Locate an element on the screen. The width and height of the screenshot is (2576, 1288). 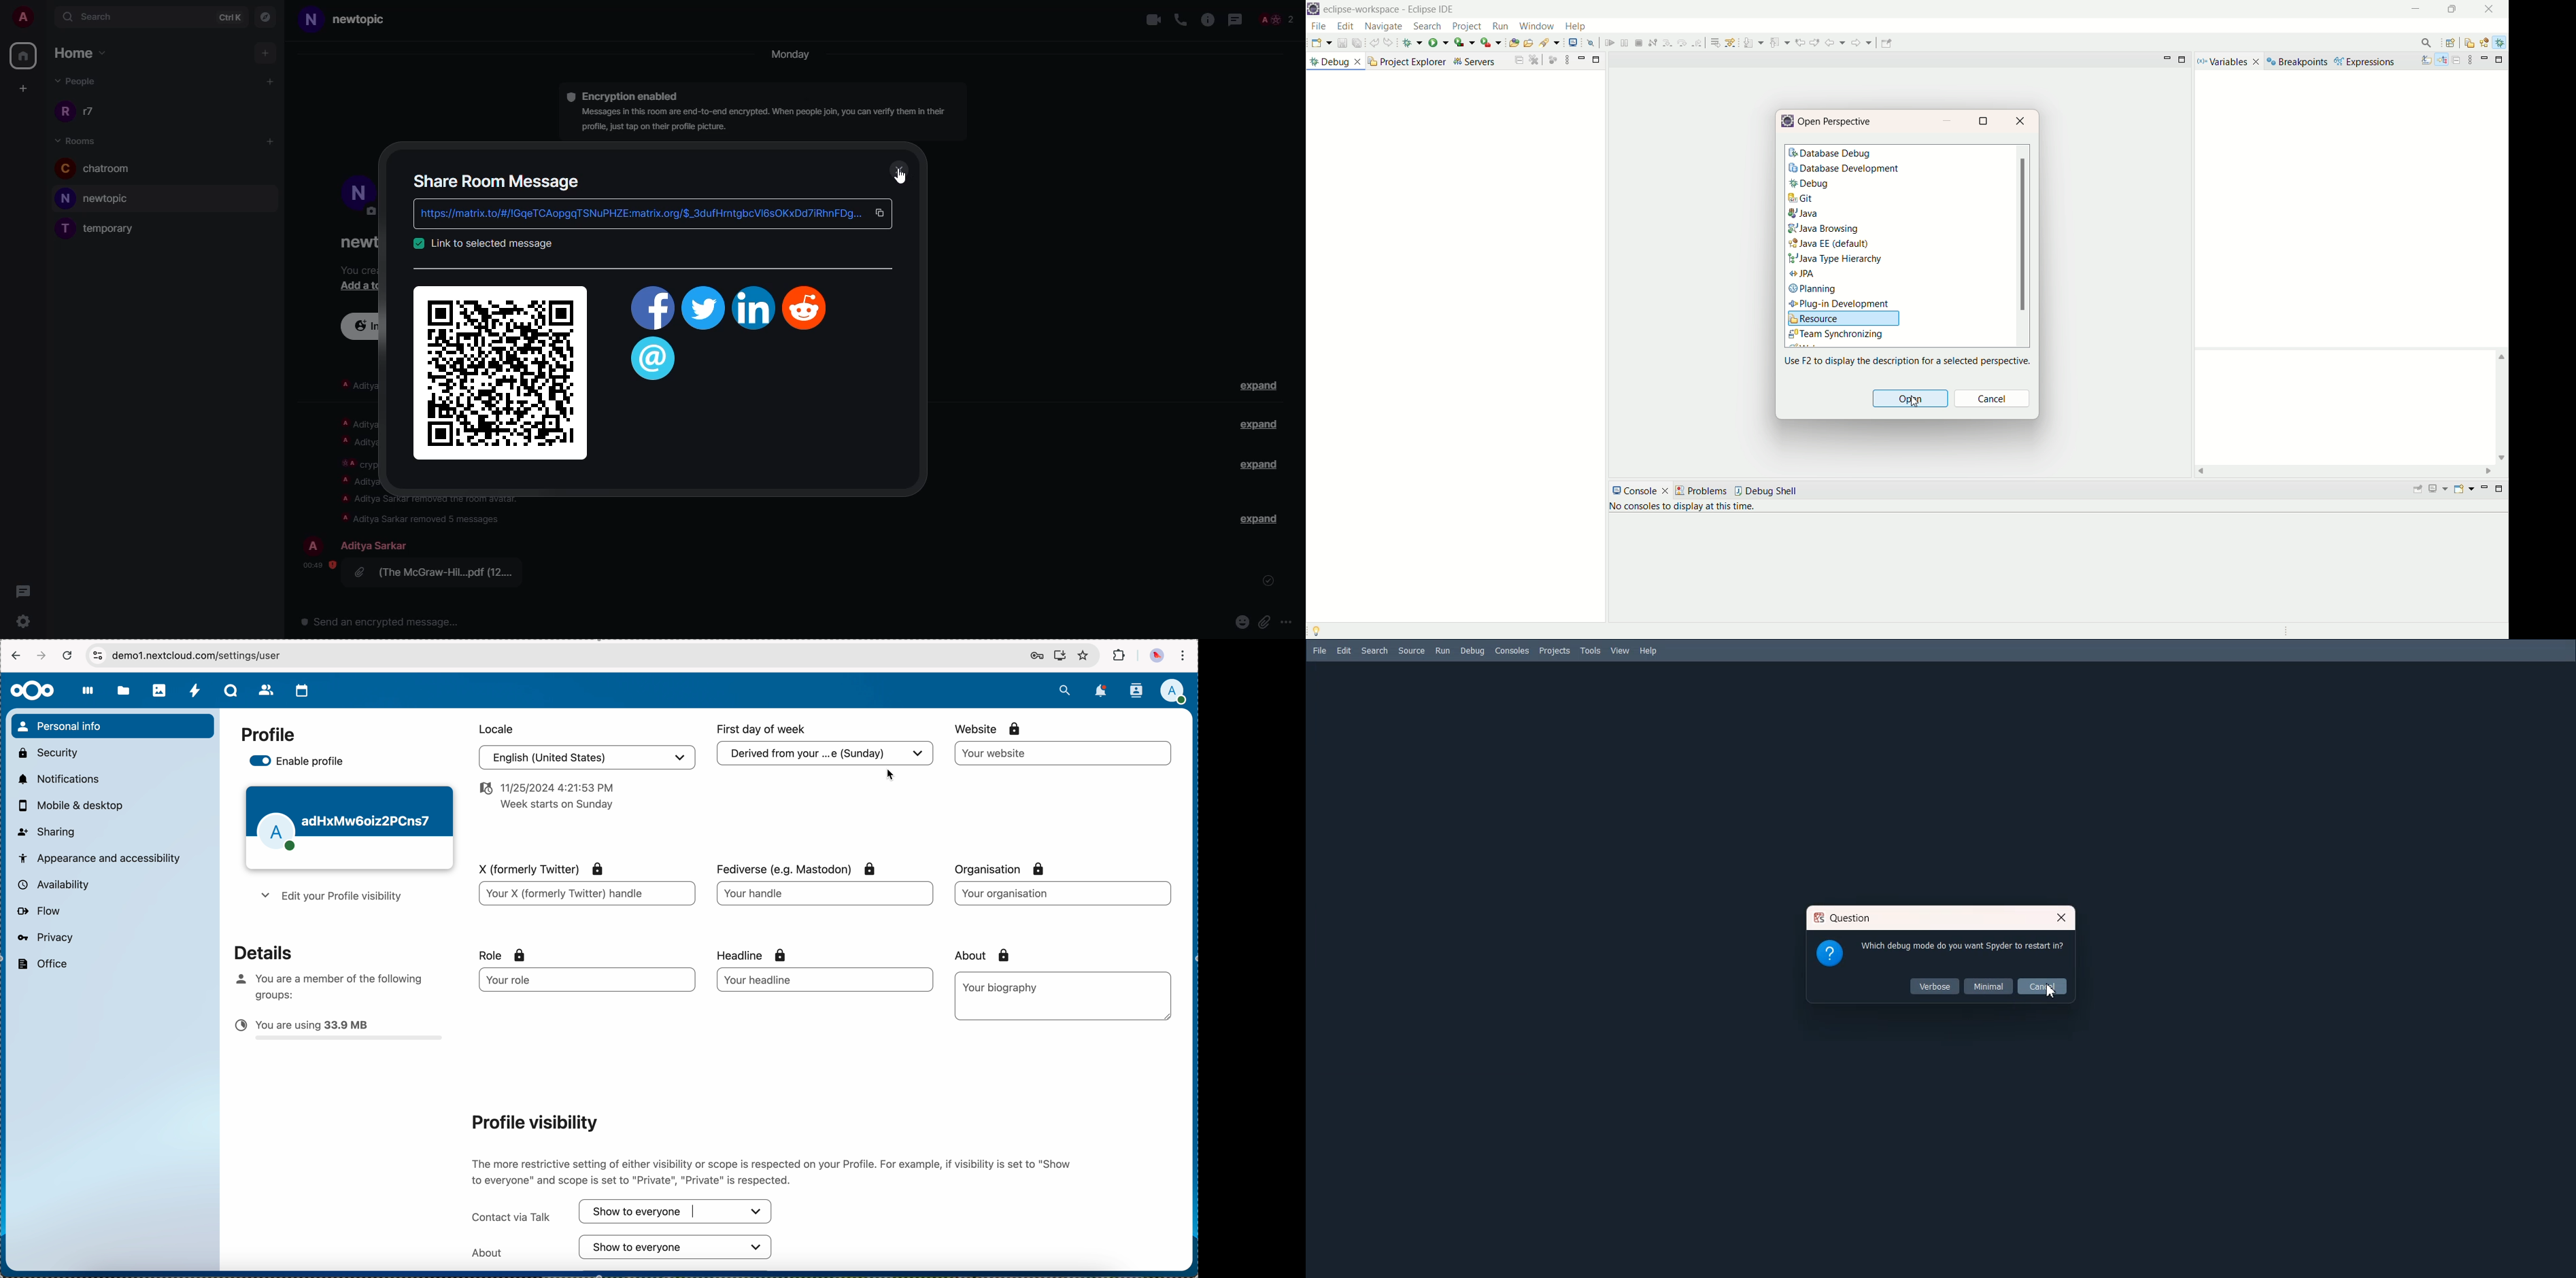
https://matrix.to/#/1GqeTCAOPgqTSNUPHZE:matrix.org/$_3dufHmtgbcVIBSOKXDA7IRhNFDG... is located at coordinates (636, 213).